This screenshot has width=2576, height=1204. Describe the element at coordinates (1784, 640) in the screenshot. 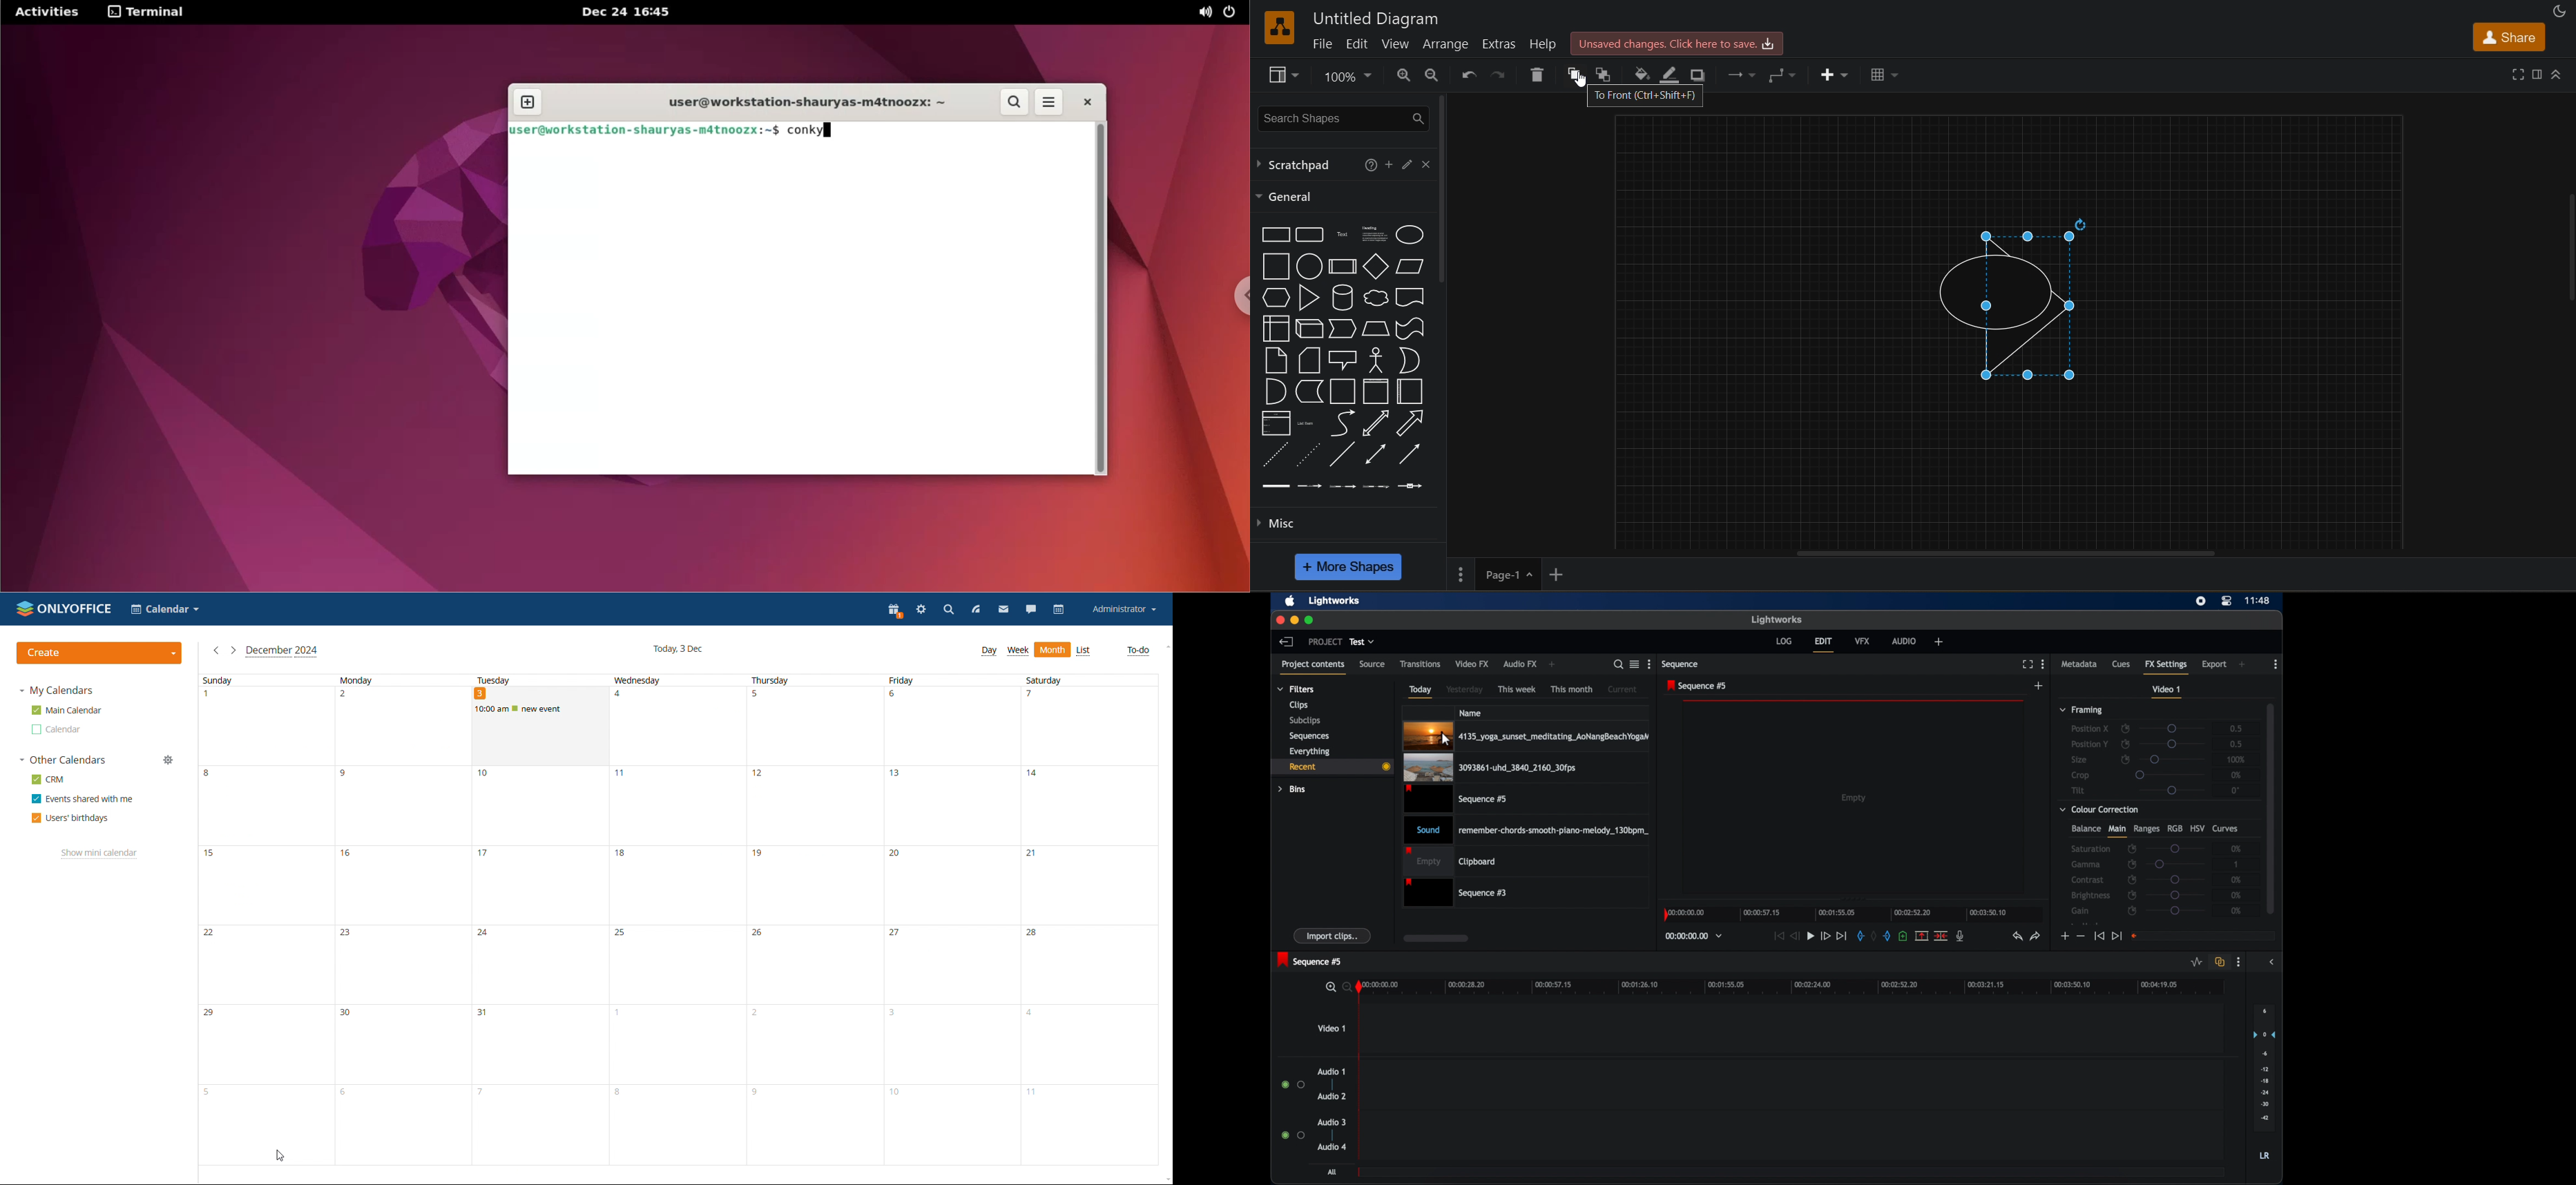

I see `log` at that location.